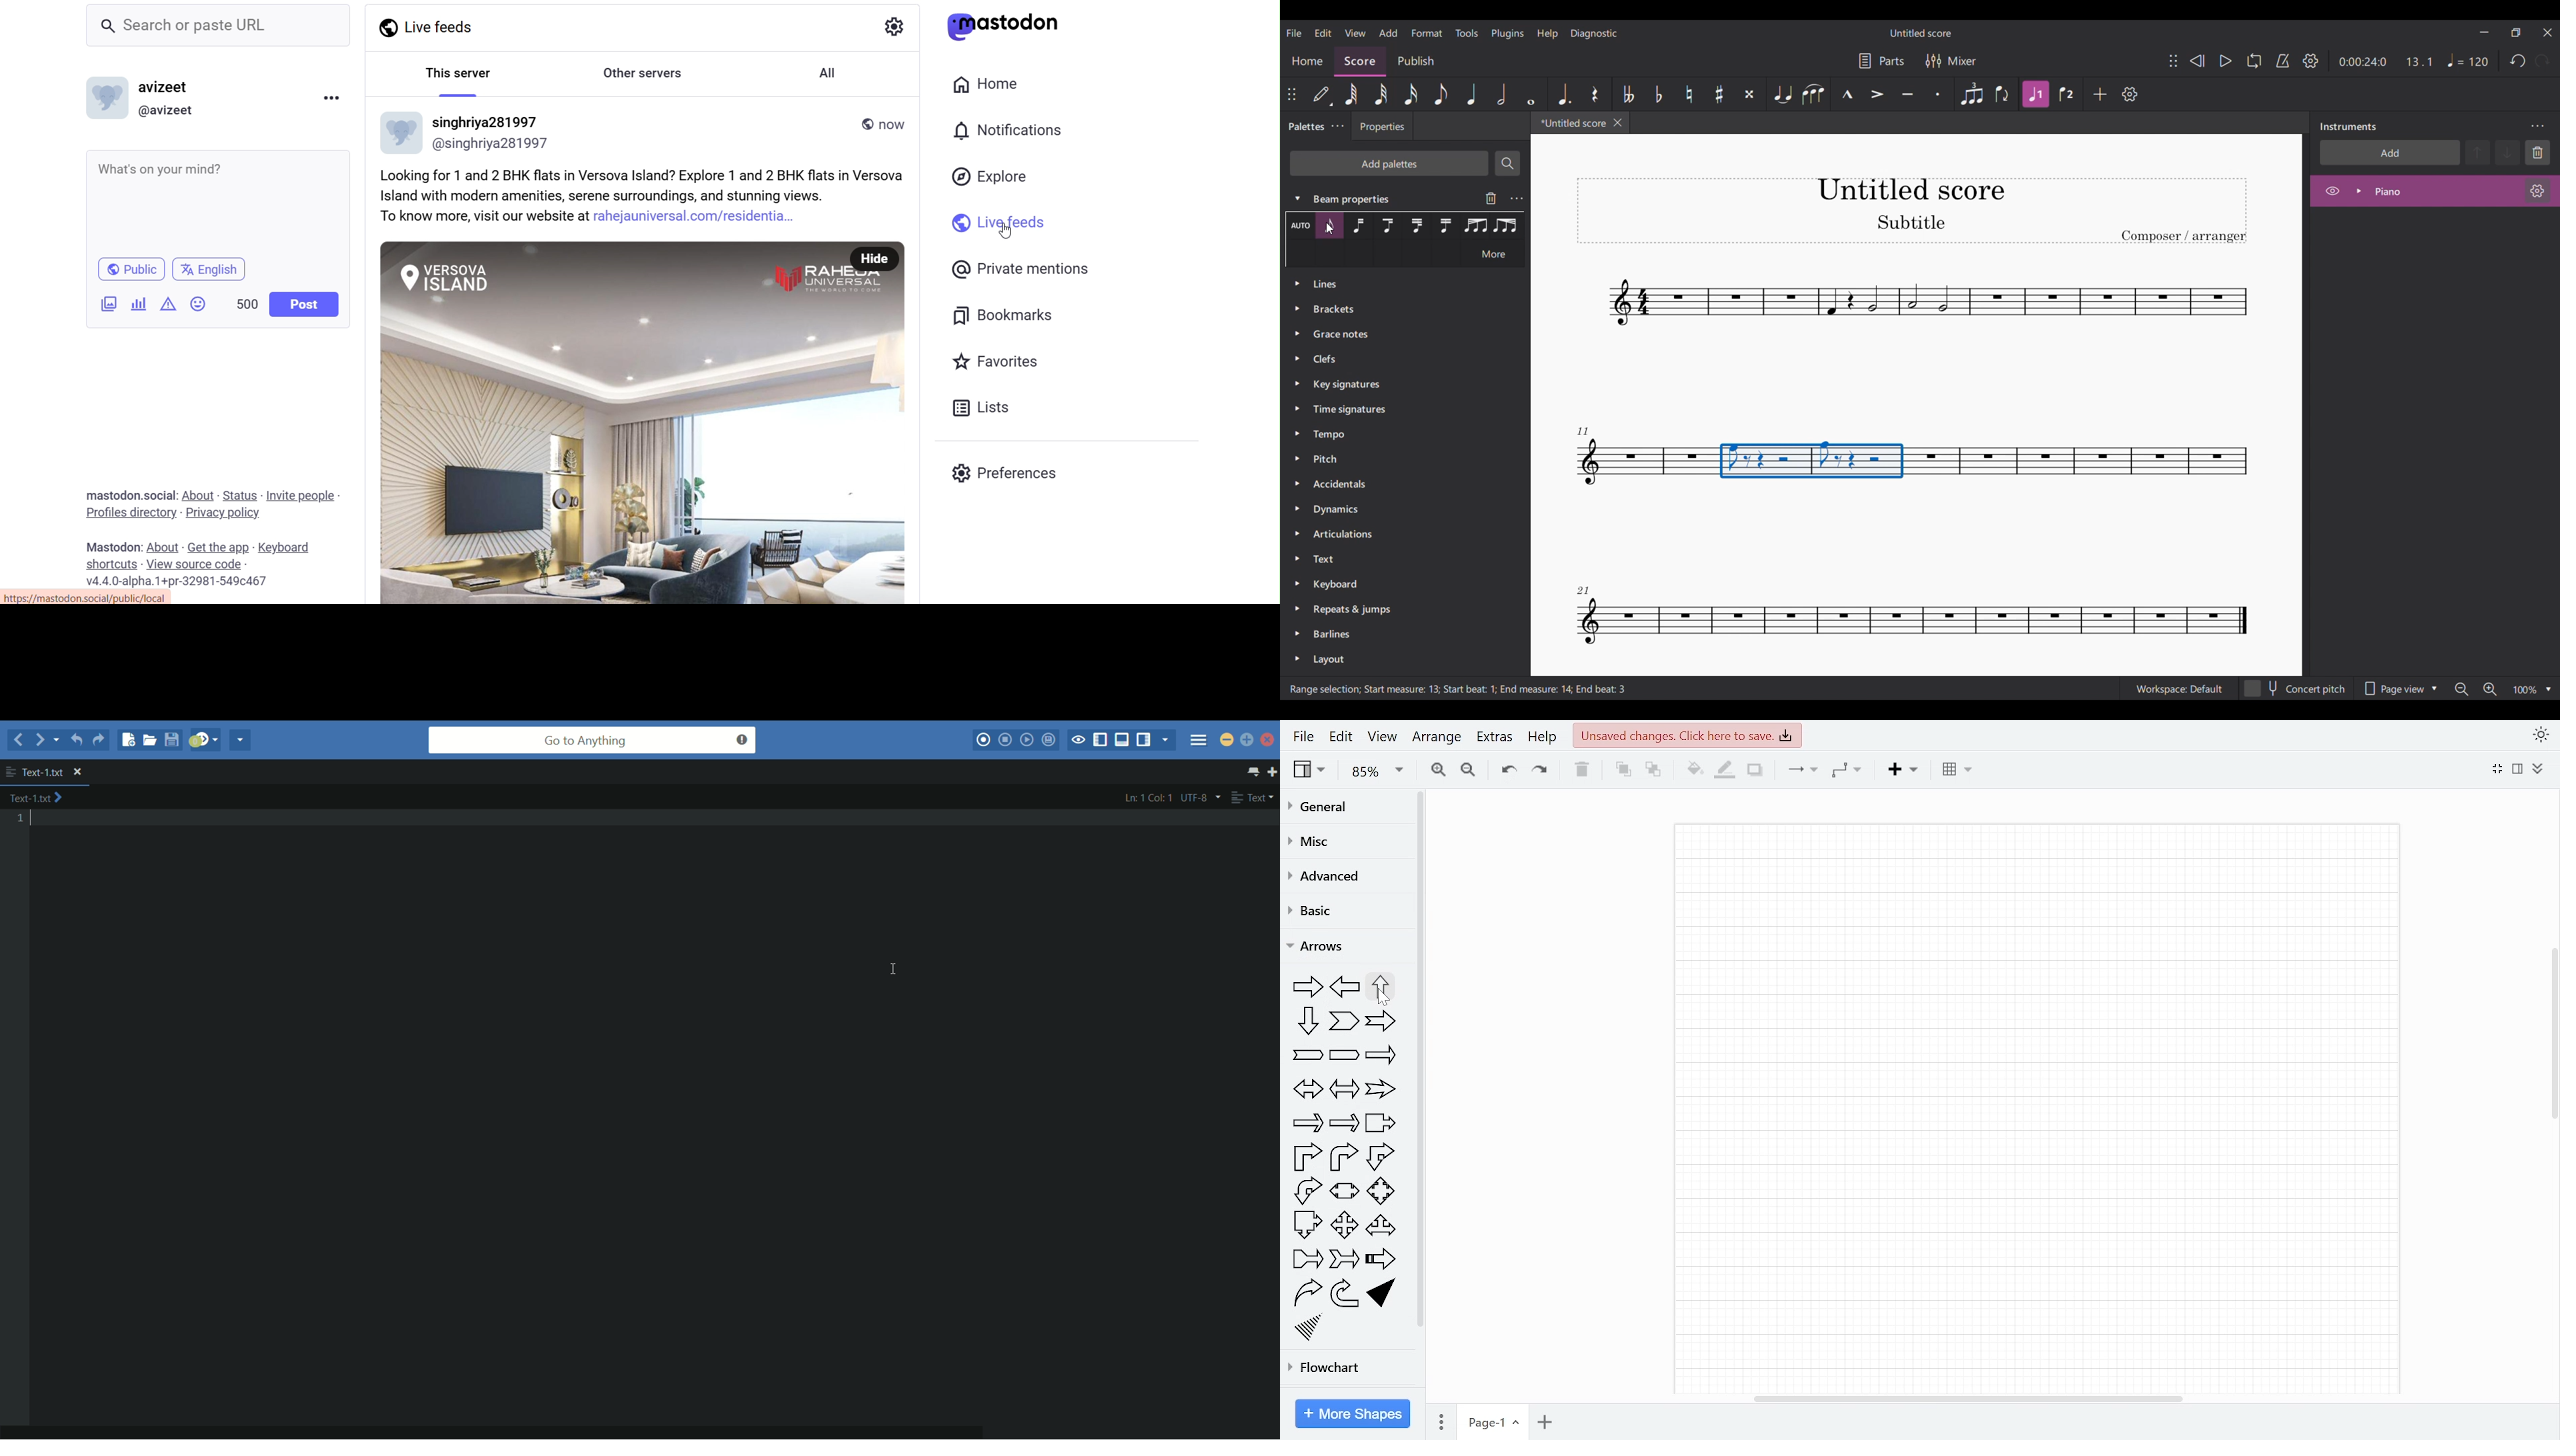  Describe the element at coordinates (1507, 163) in the screenshot. I see `Search palette` at that location.